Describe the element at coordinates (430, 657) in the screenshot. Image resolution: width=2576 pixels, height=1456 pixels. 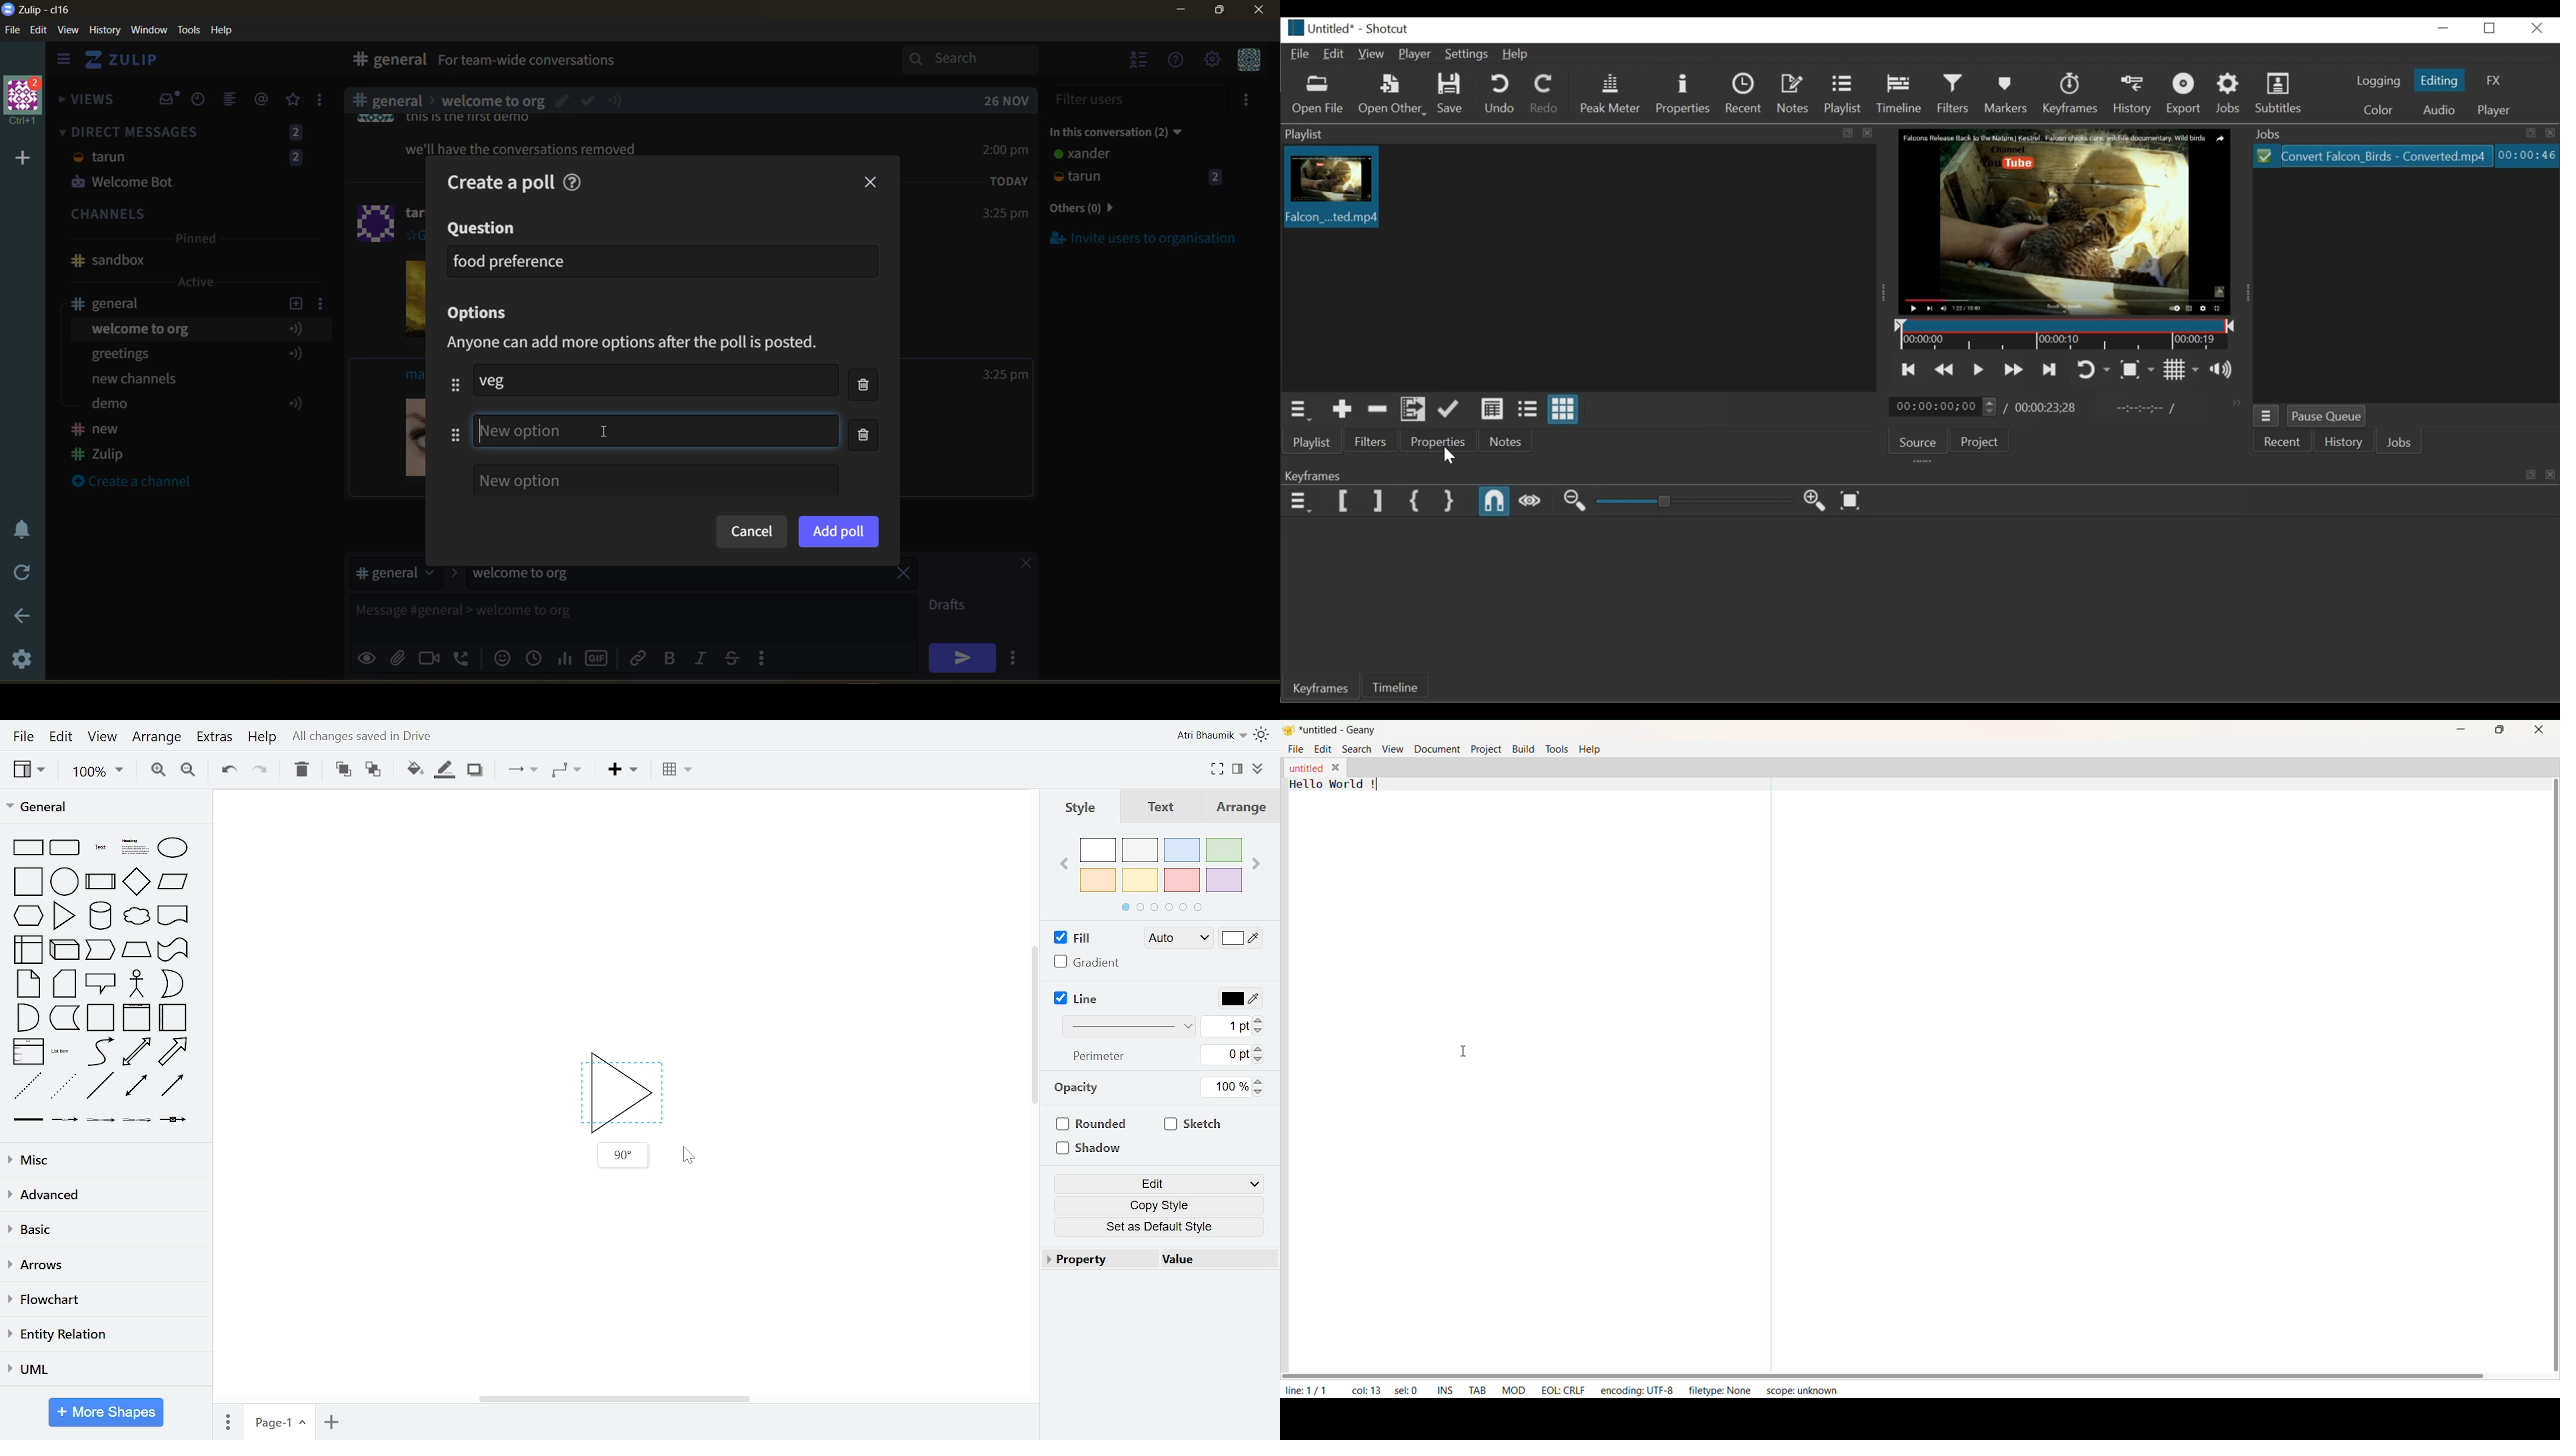
I see `add video call` at that location.